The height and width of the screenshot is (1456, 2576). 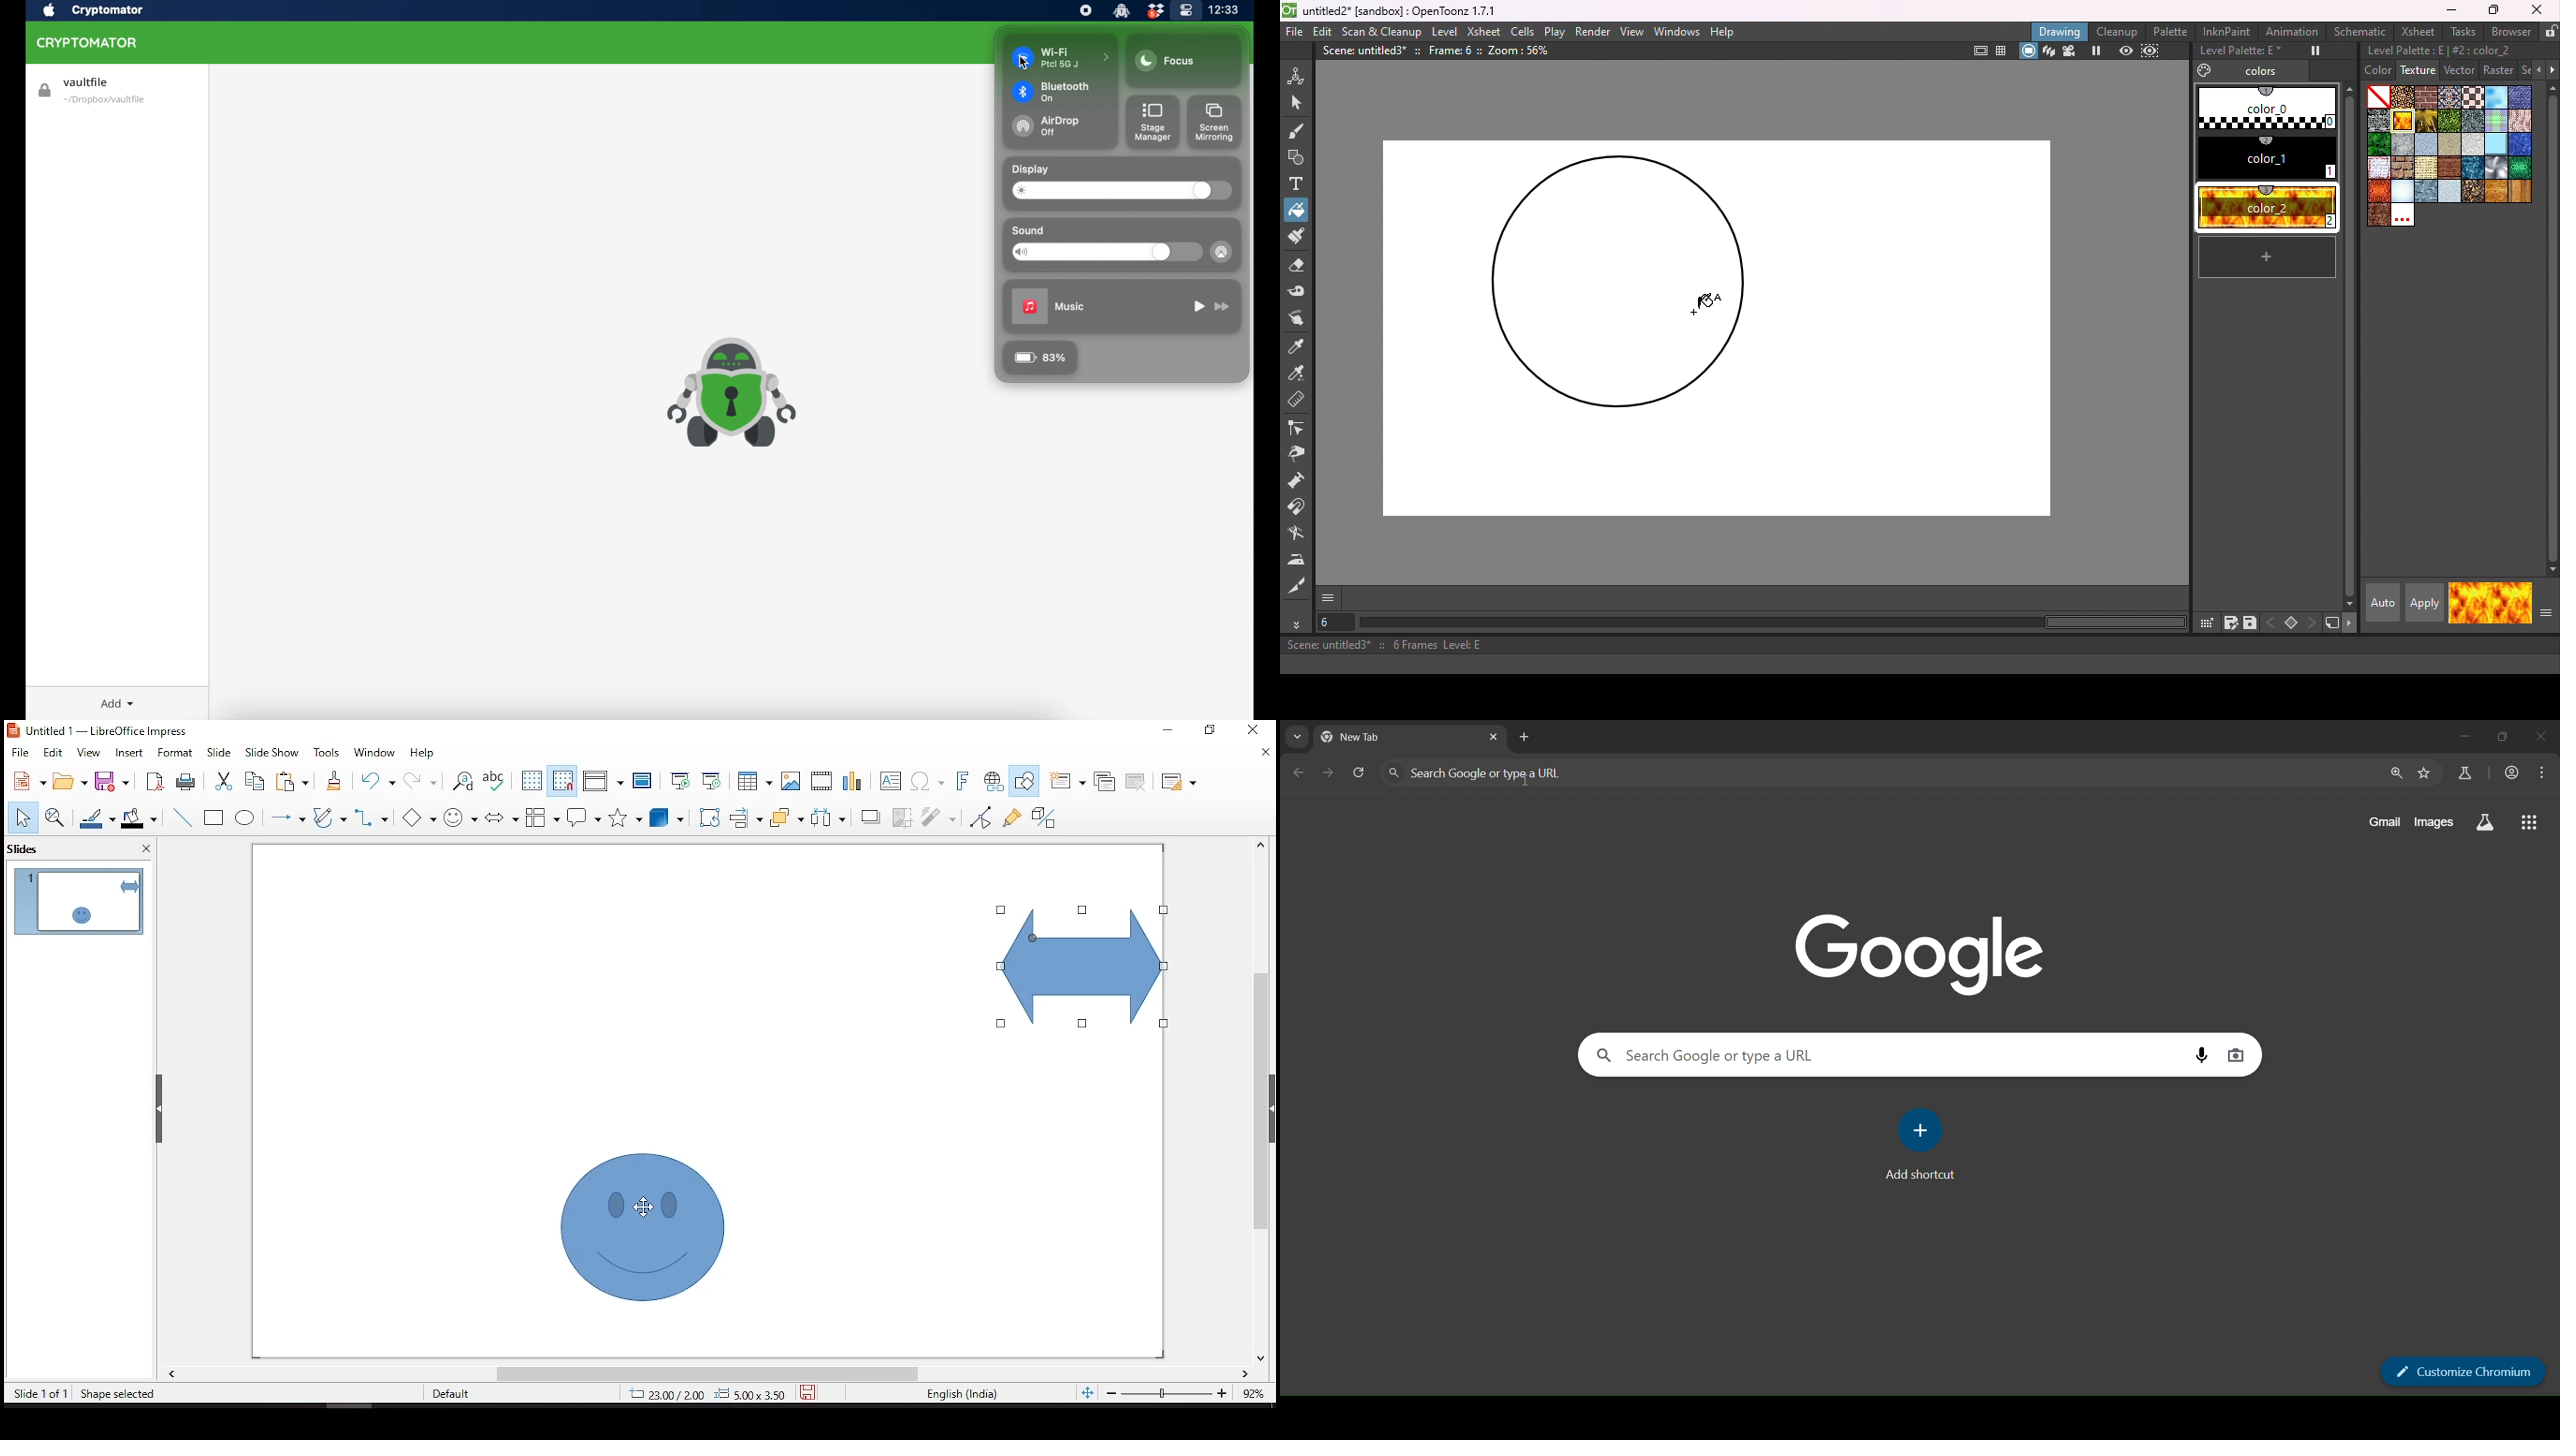 I want to click on Play, so click(x=1555, y=31).